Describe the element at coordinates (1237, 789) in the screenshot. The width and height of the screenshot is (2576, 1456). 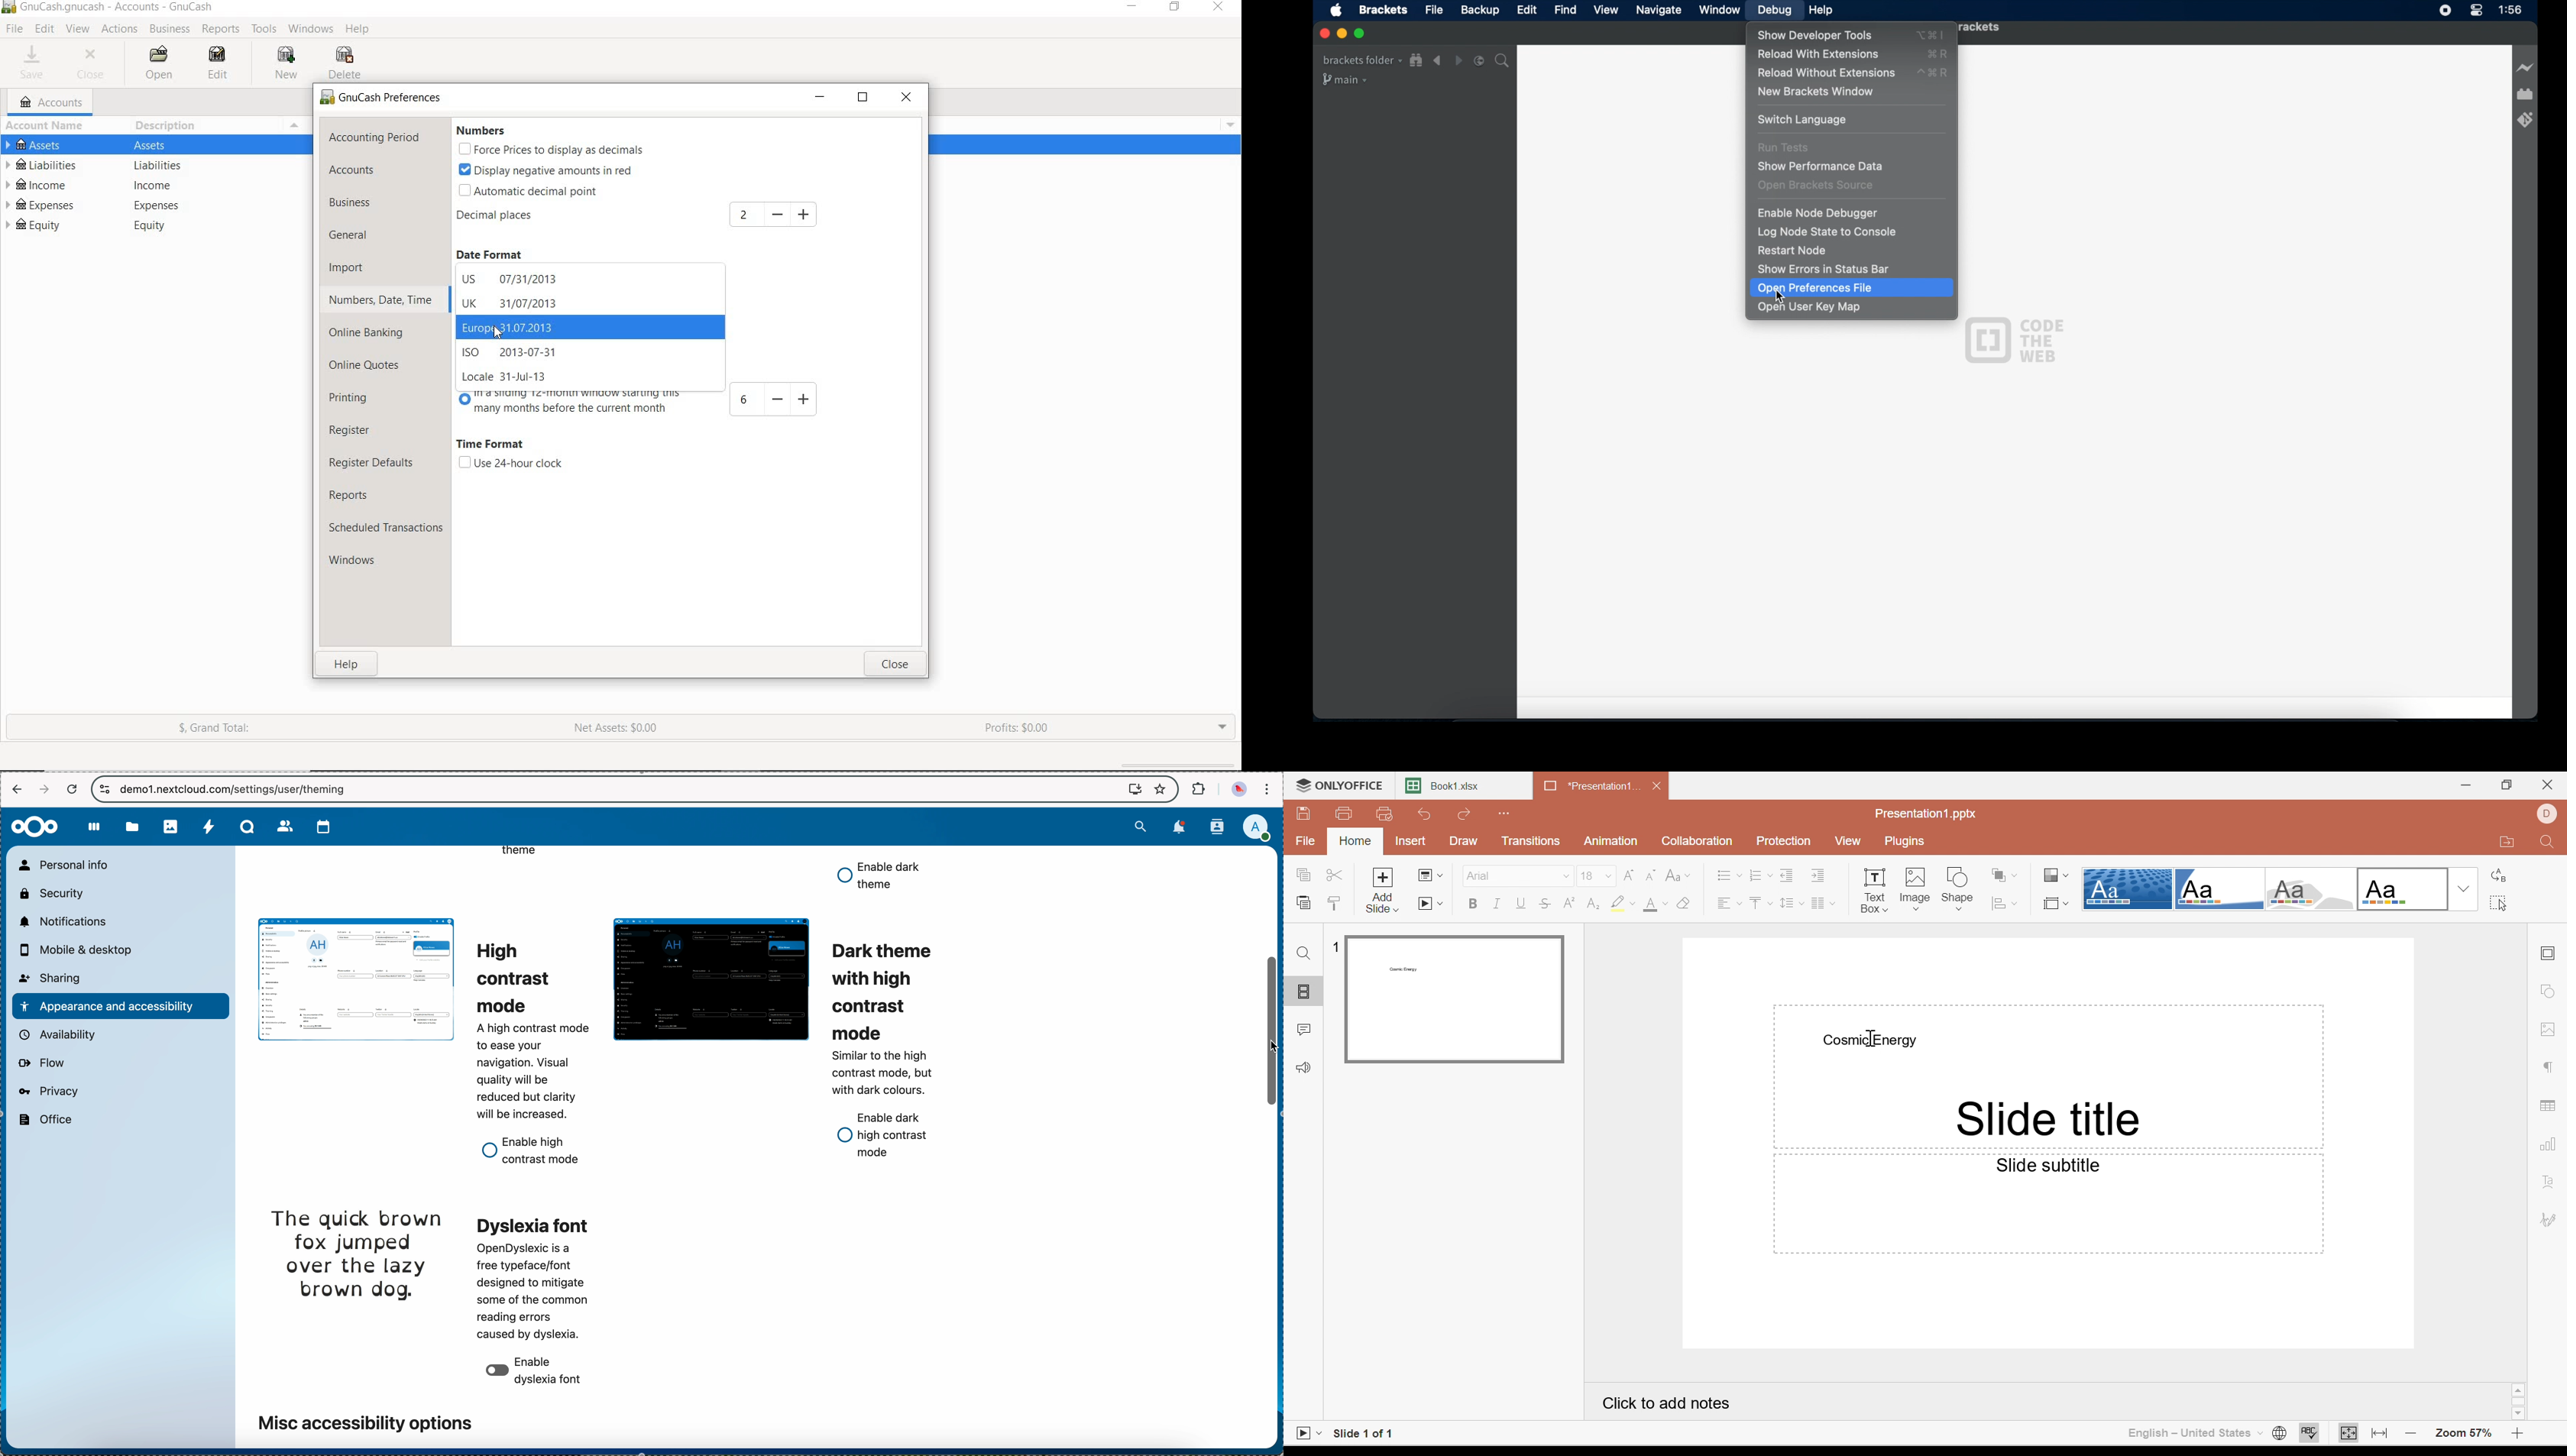
I see `profile picture` at that location.